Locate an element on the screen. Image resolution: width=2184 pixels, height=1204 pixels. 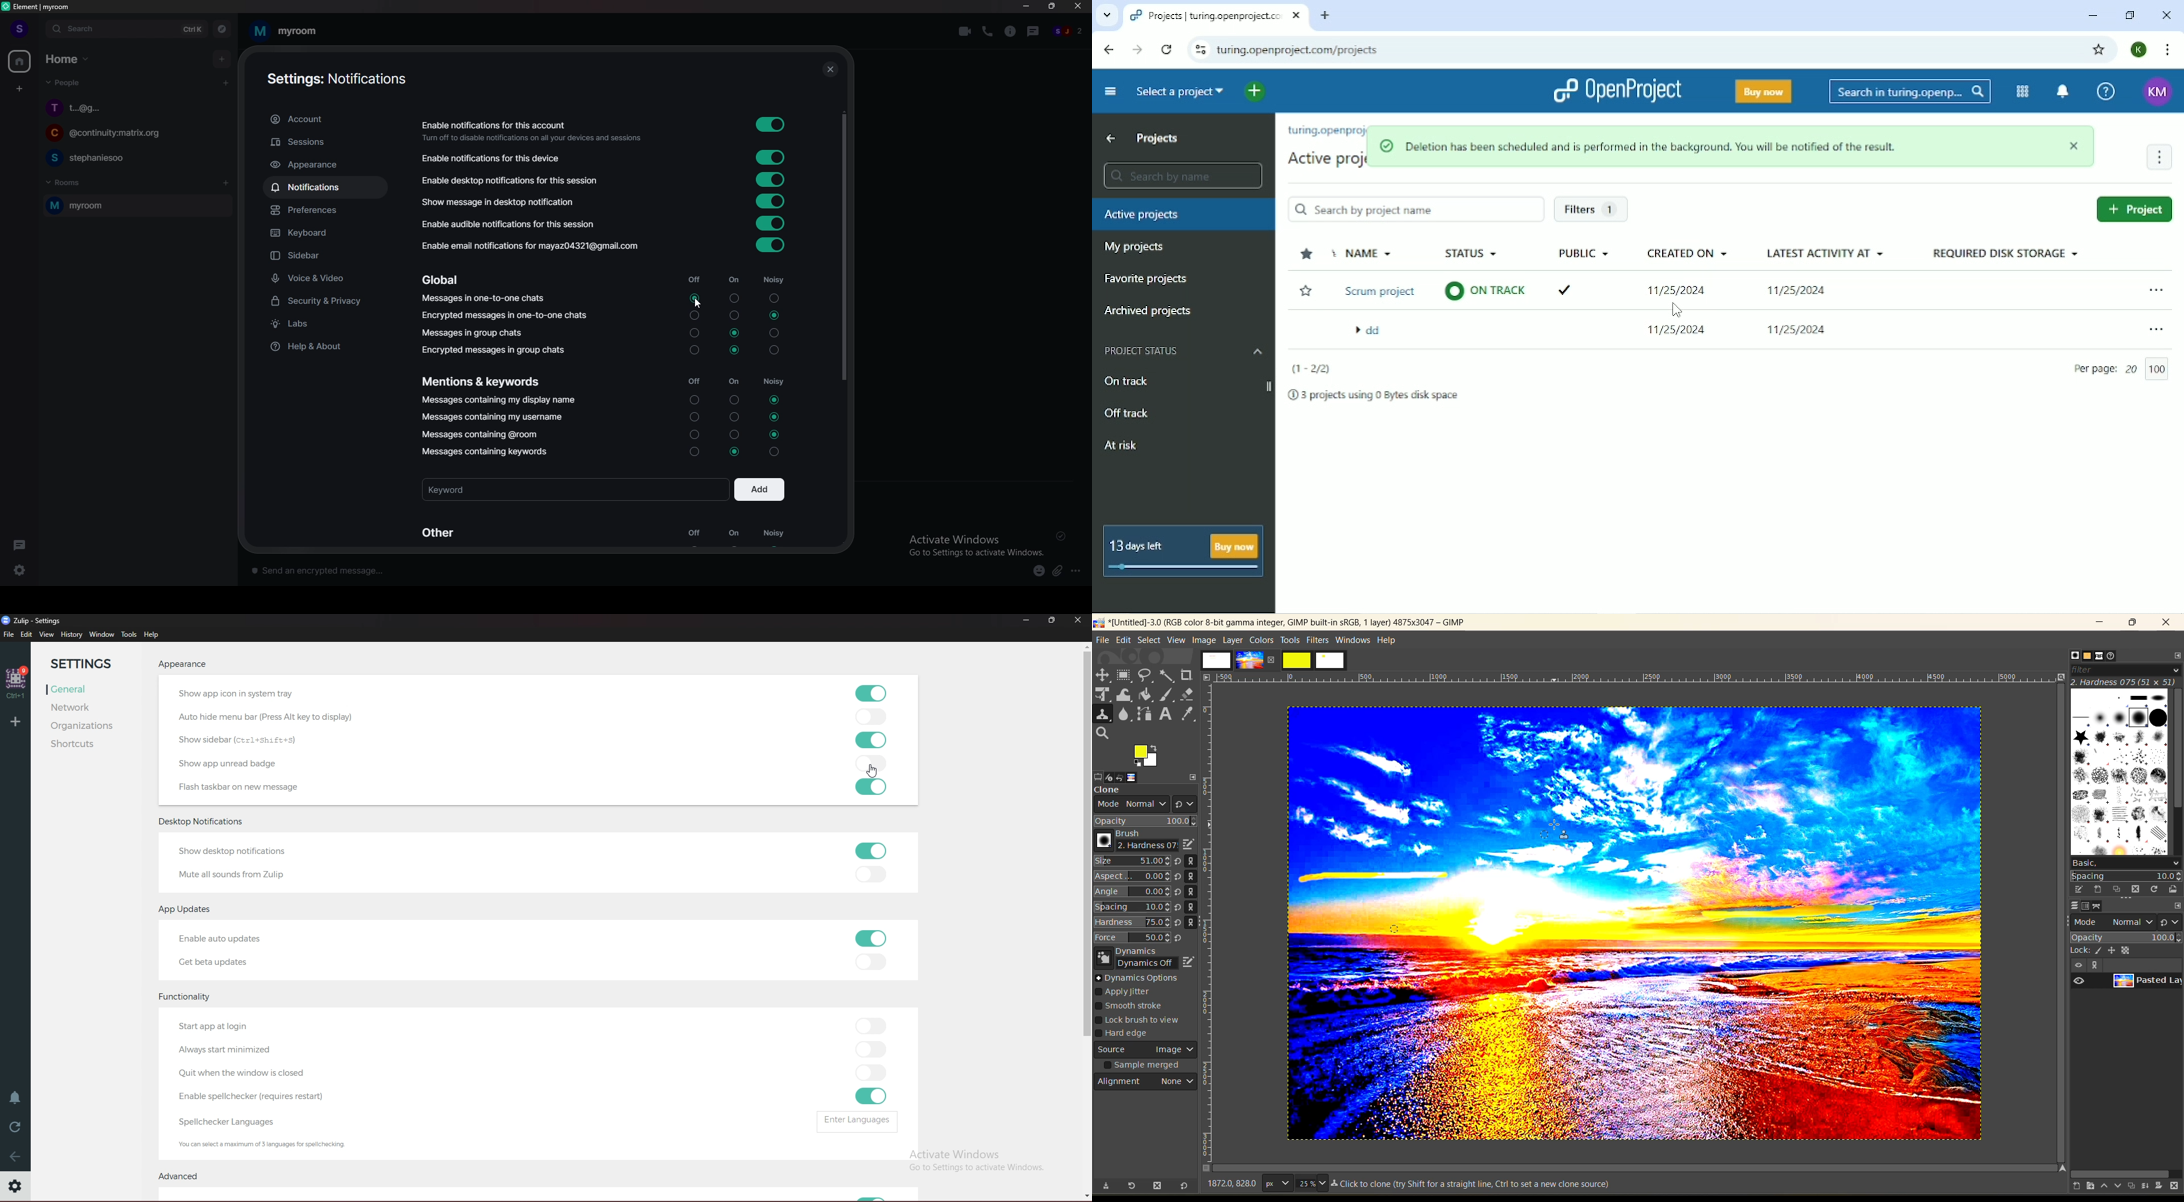
enable desktop notifications for this session is located at coordinates (515, 181).